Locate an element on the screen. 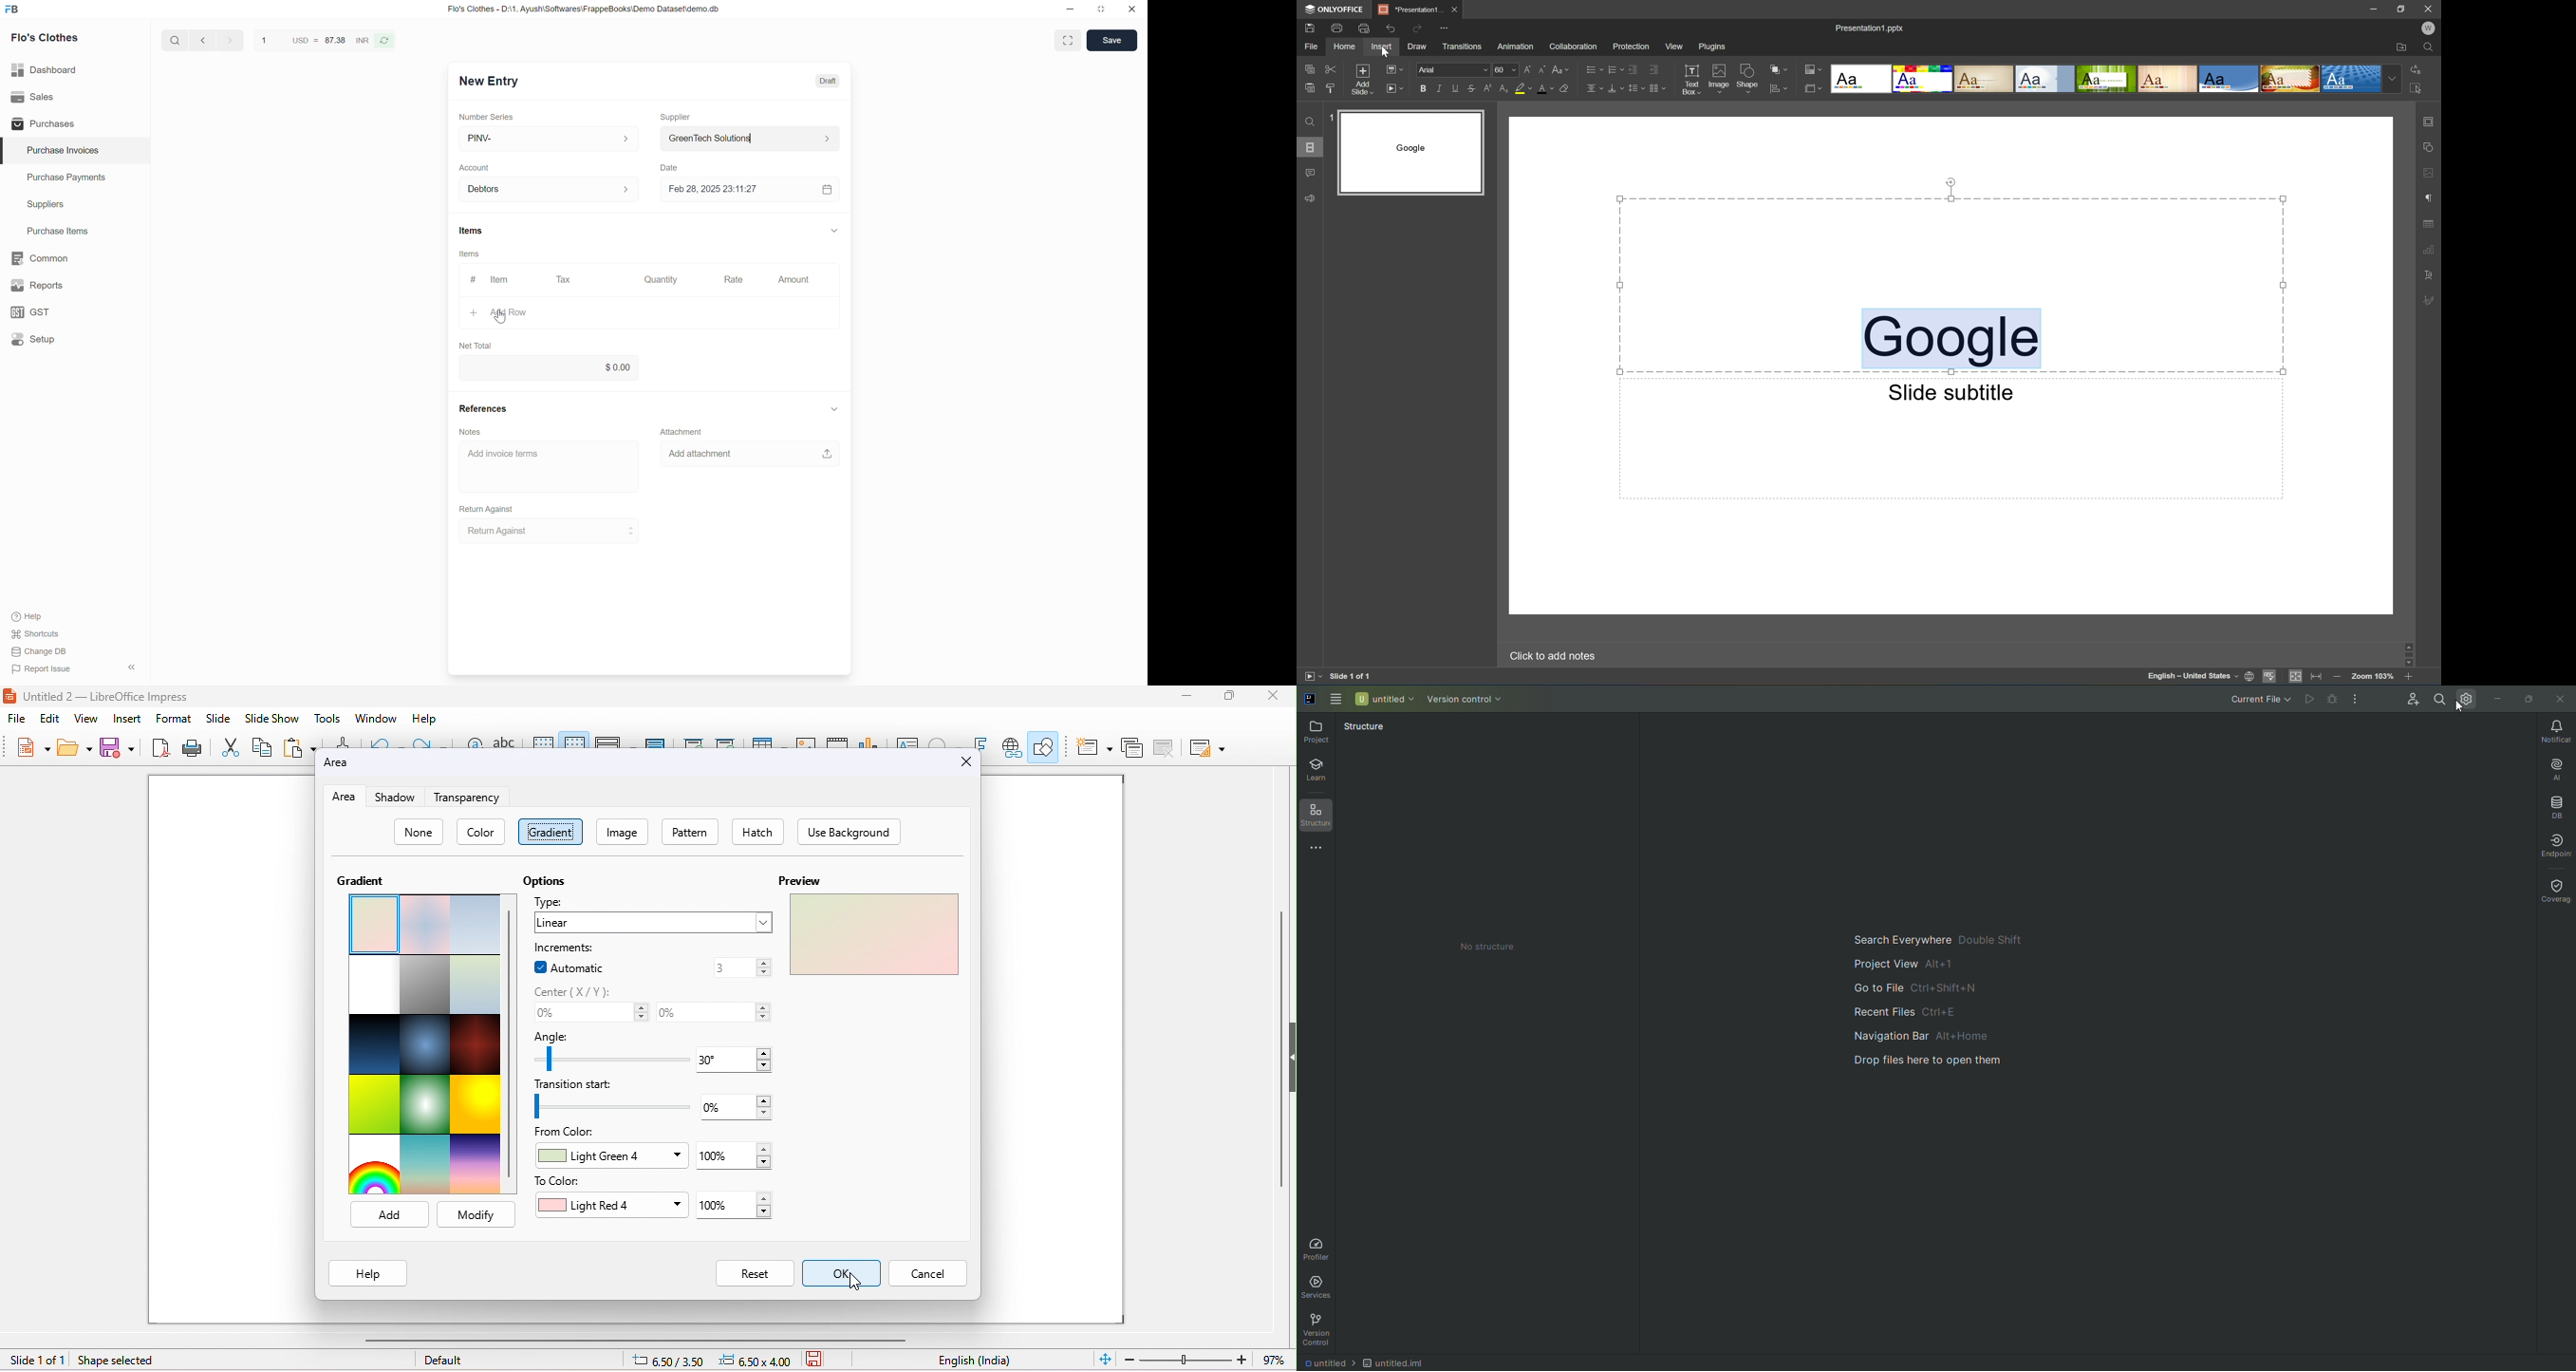 Image resolution: width=2576 pixels, height=1372 pixels. Replace is located at coordinates (2418, 70).